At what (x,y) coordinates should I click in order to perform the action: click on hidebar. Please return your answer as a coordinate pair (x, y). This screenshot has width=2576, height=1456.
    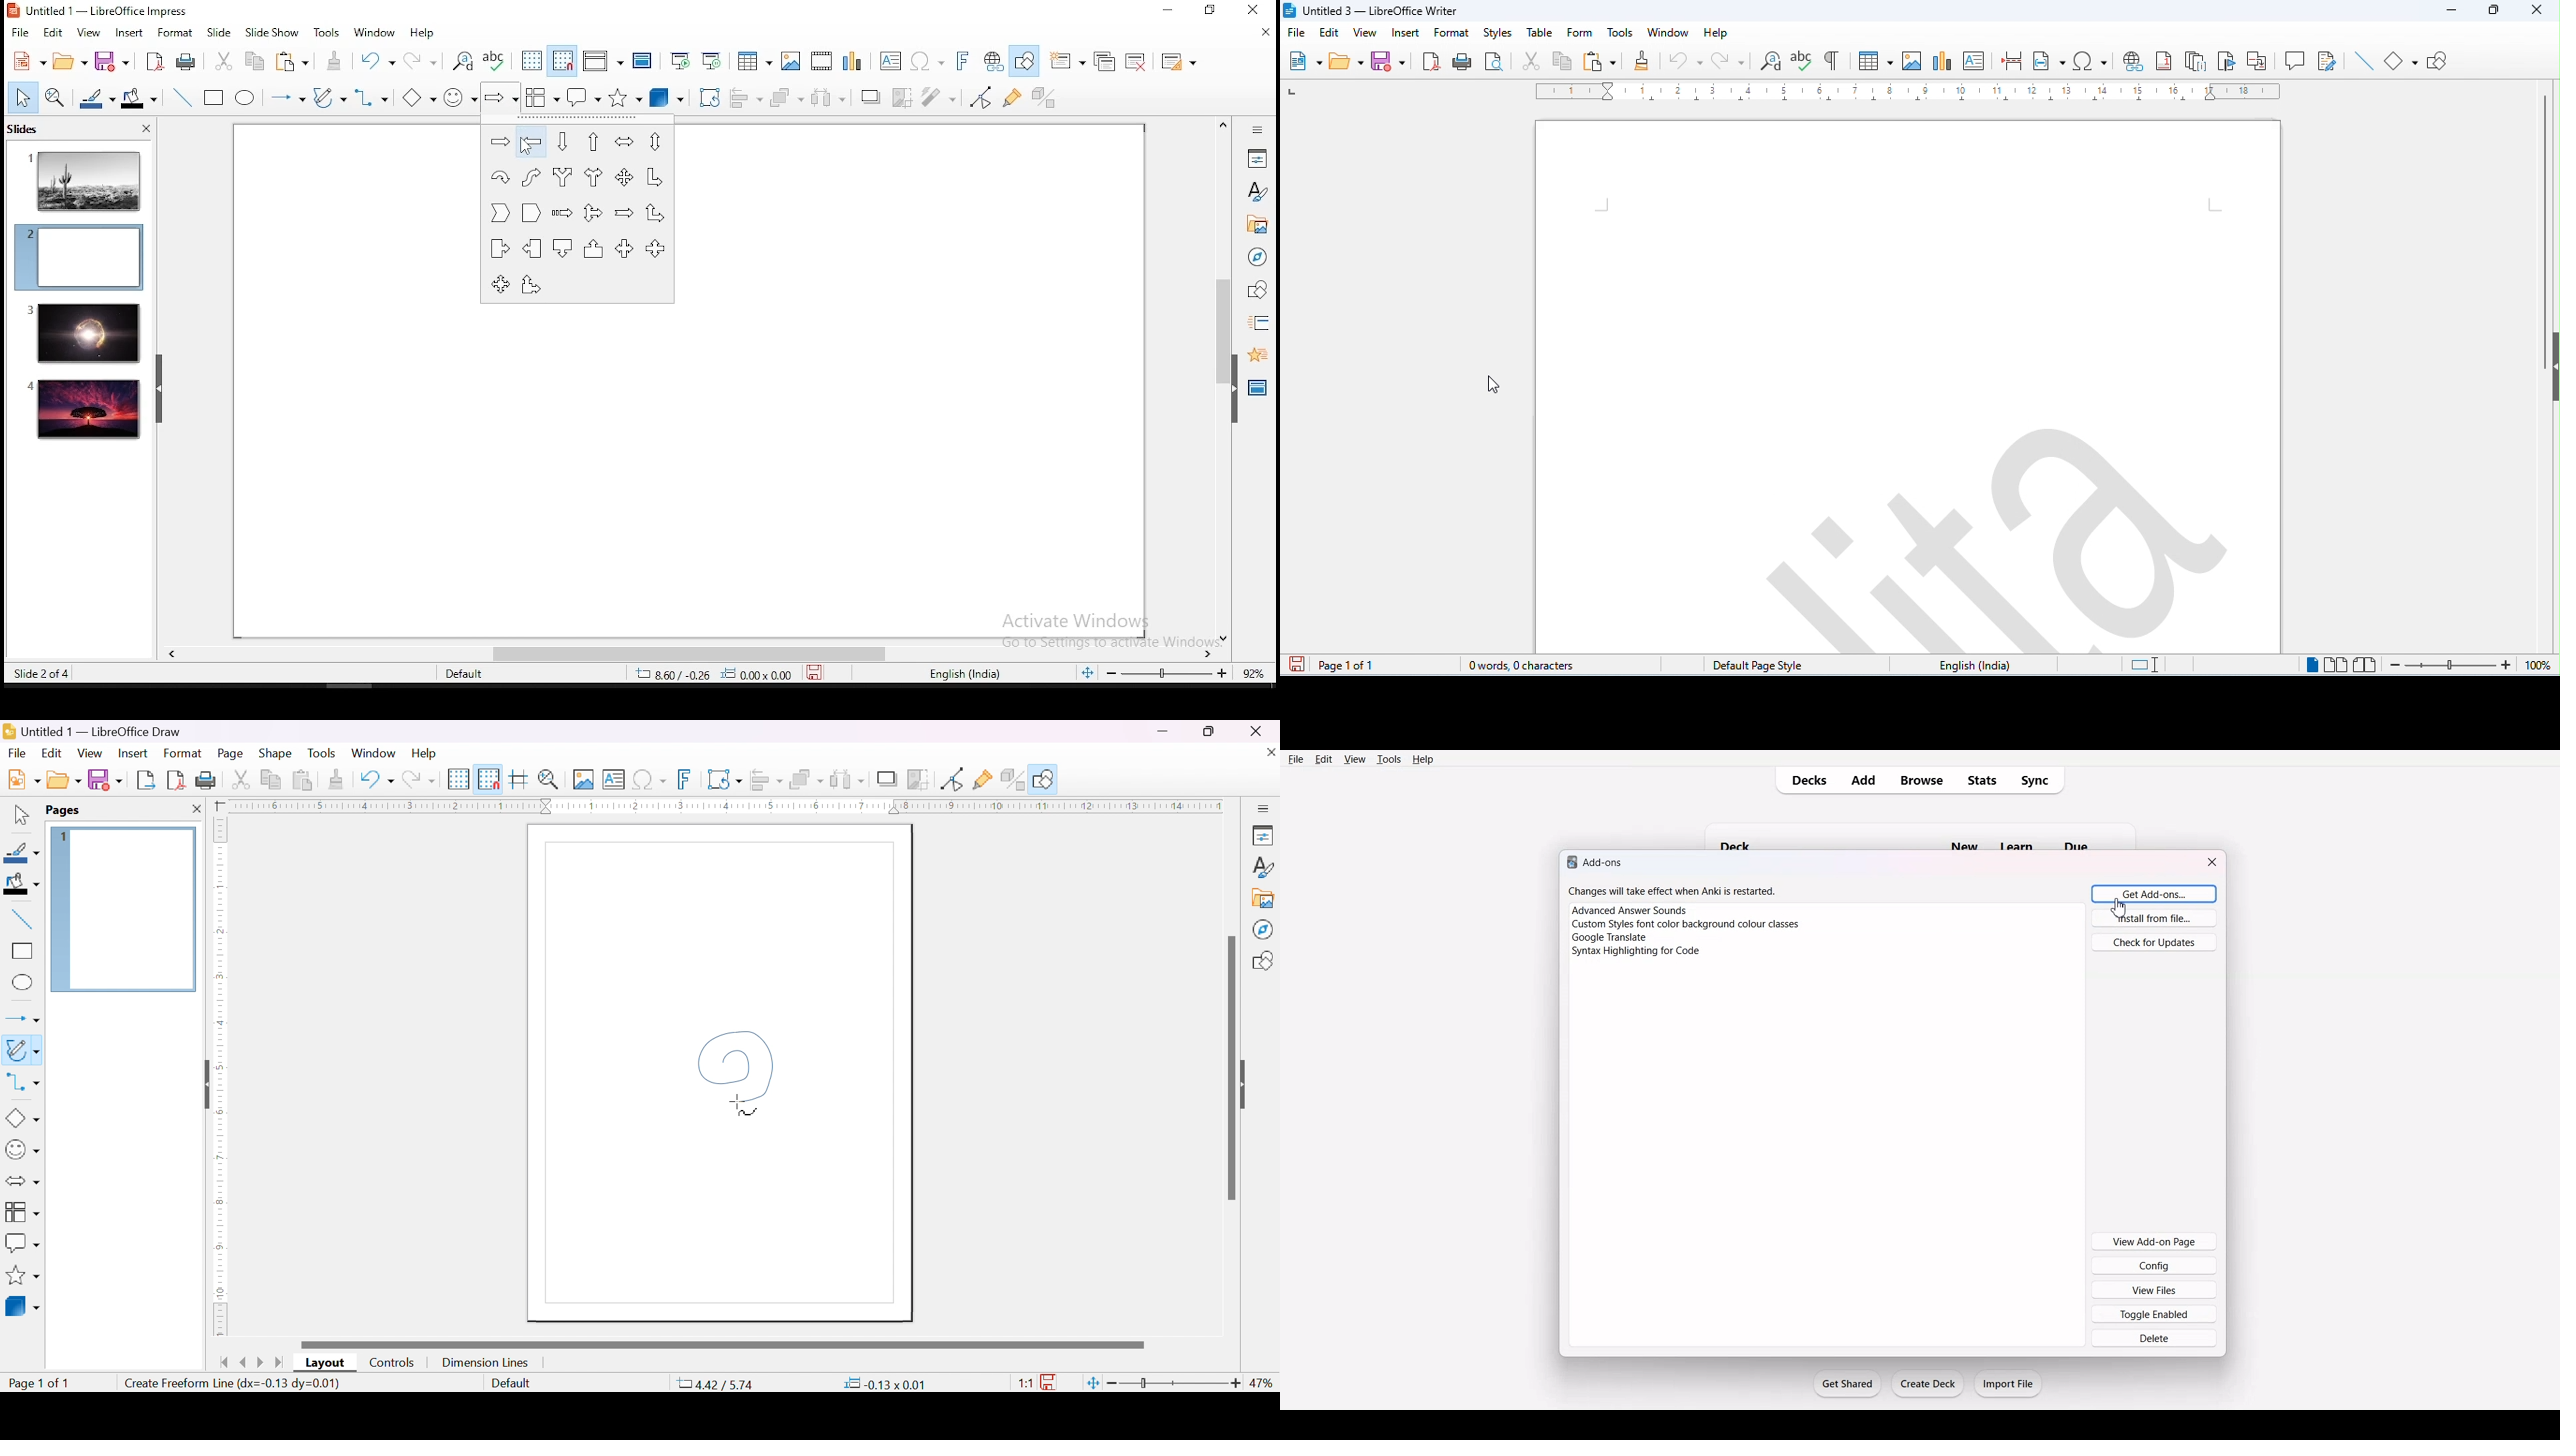
    Looking at the image, I should click on (2555, 366).